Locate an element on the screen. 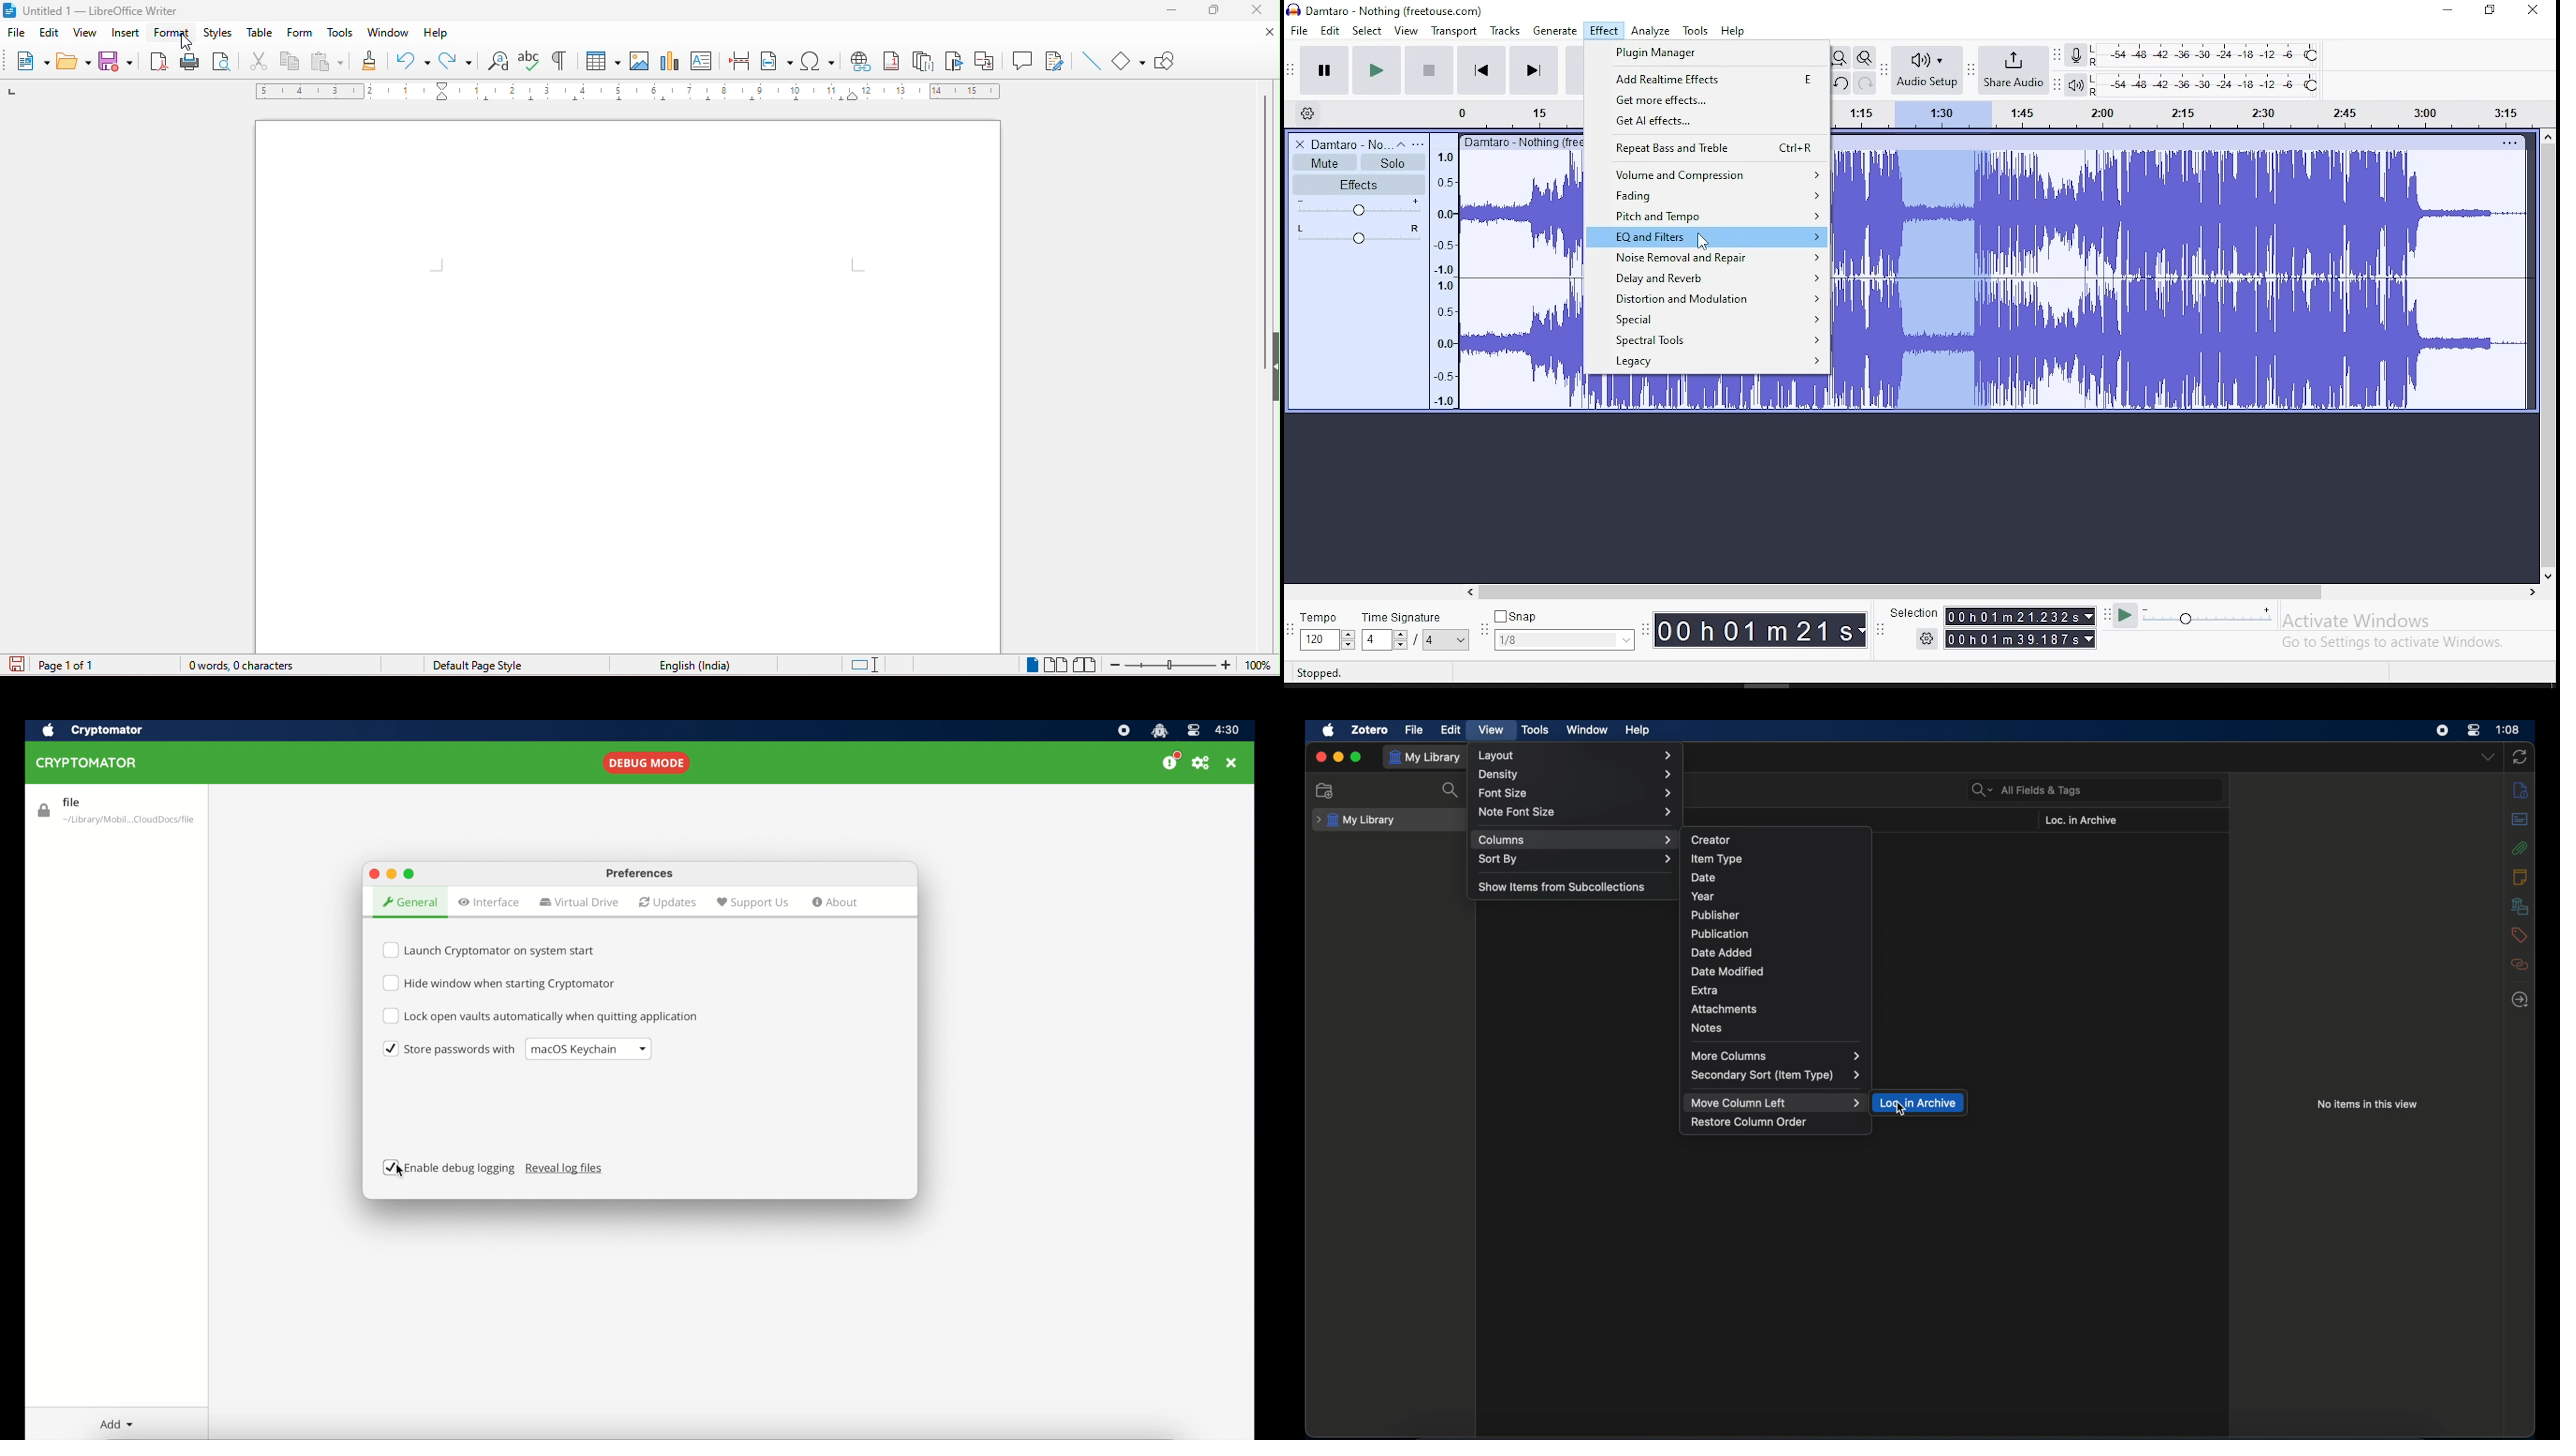  publication is located at coordinates (1719, 933).